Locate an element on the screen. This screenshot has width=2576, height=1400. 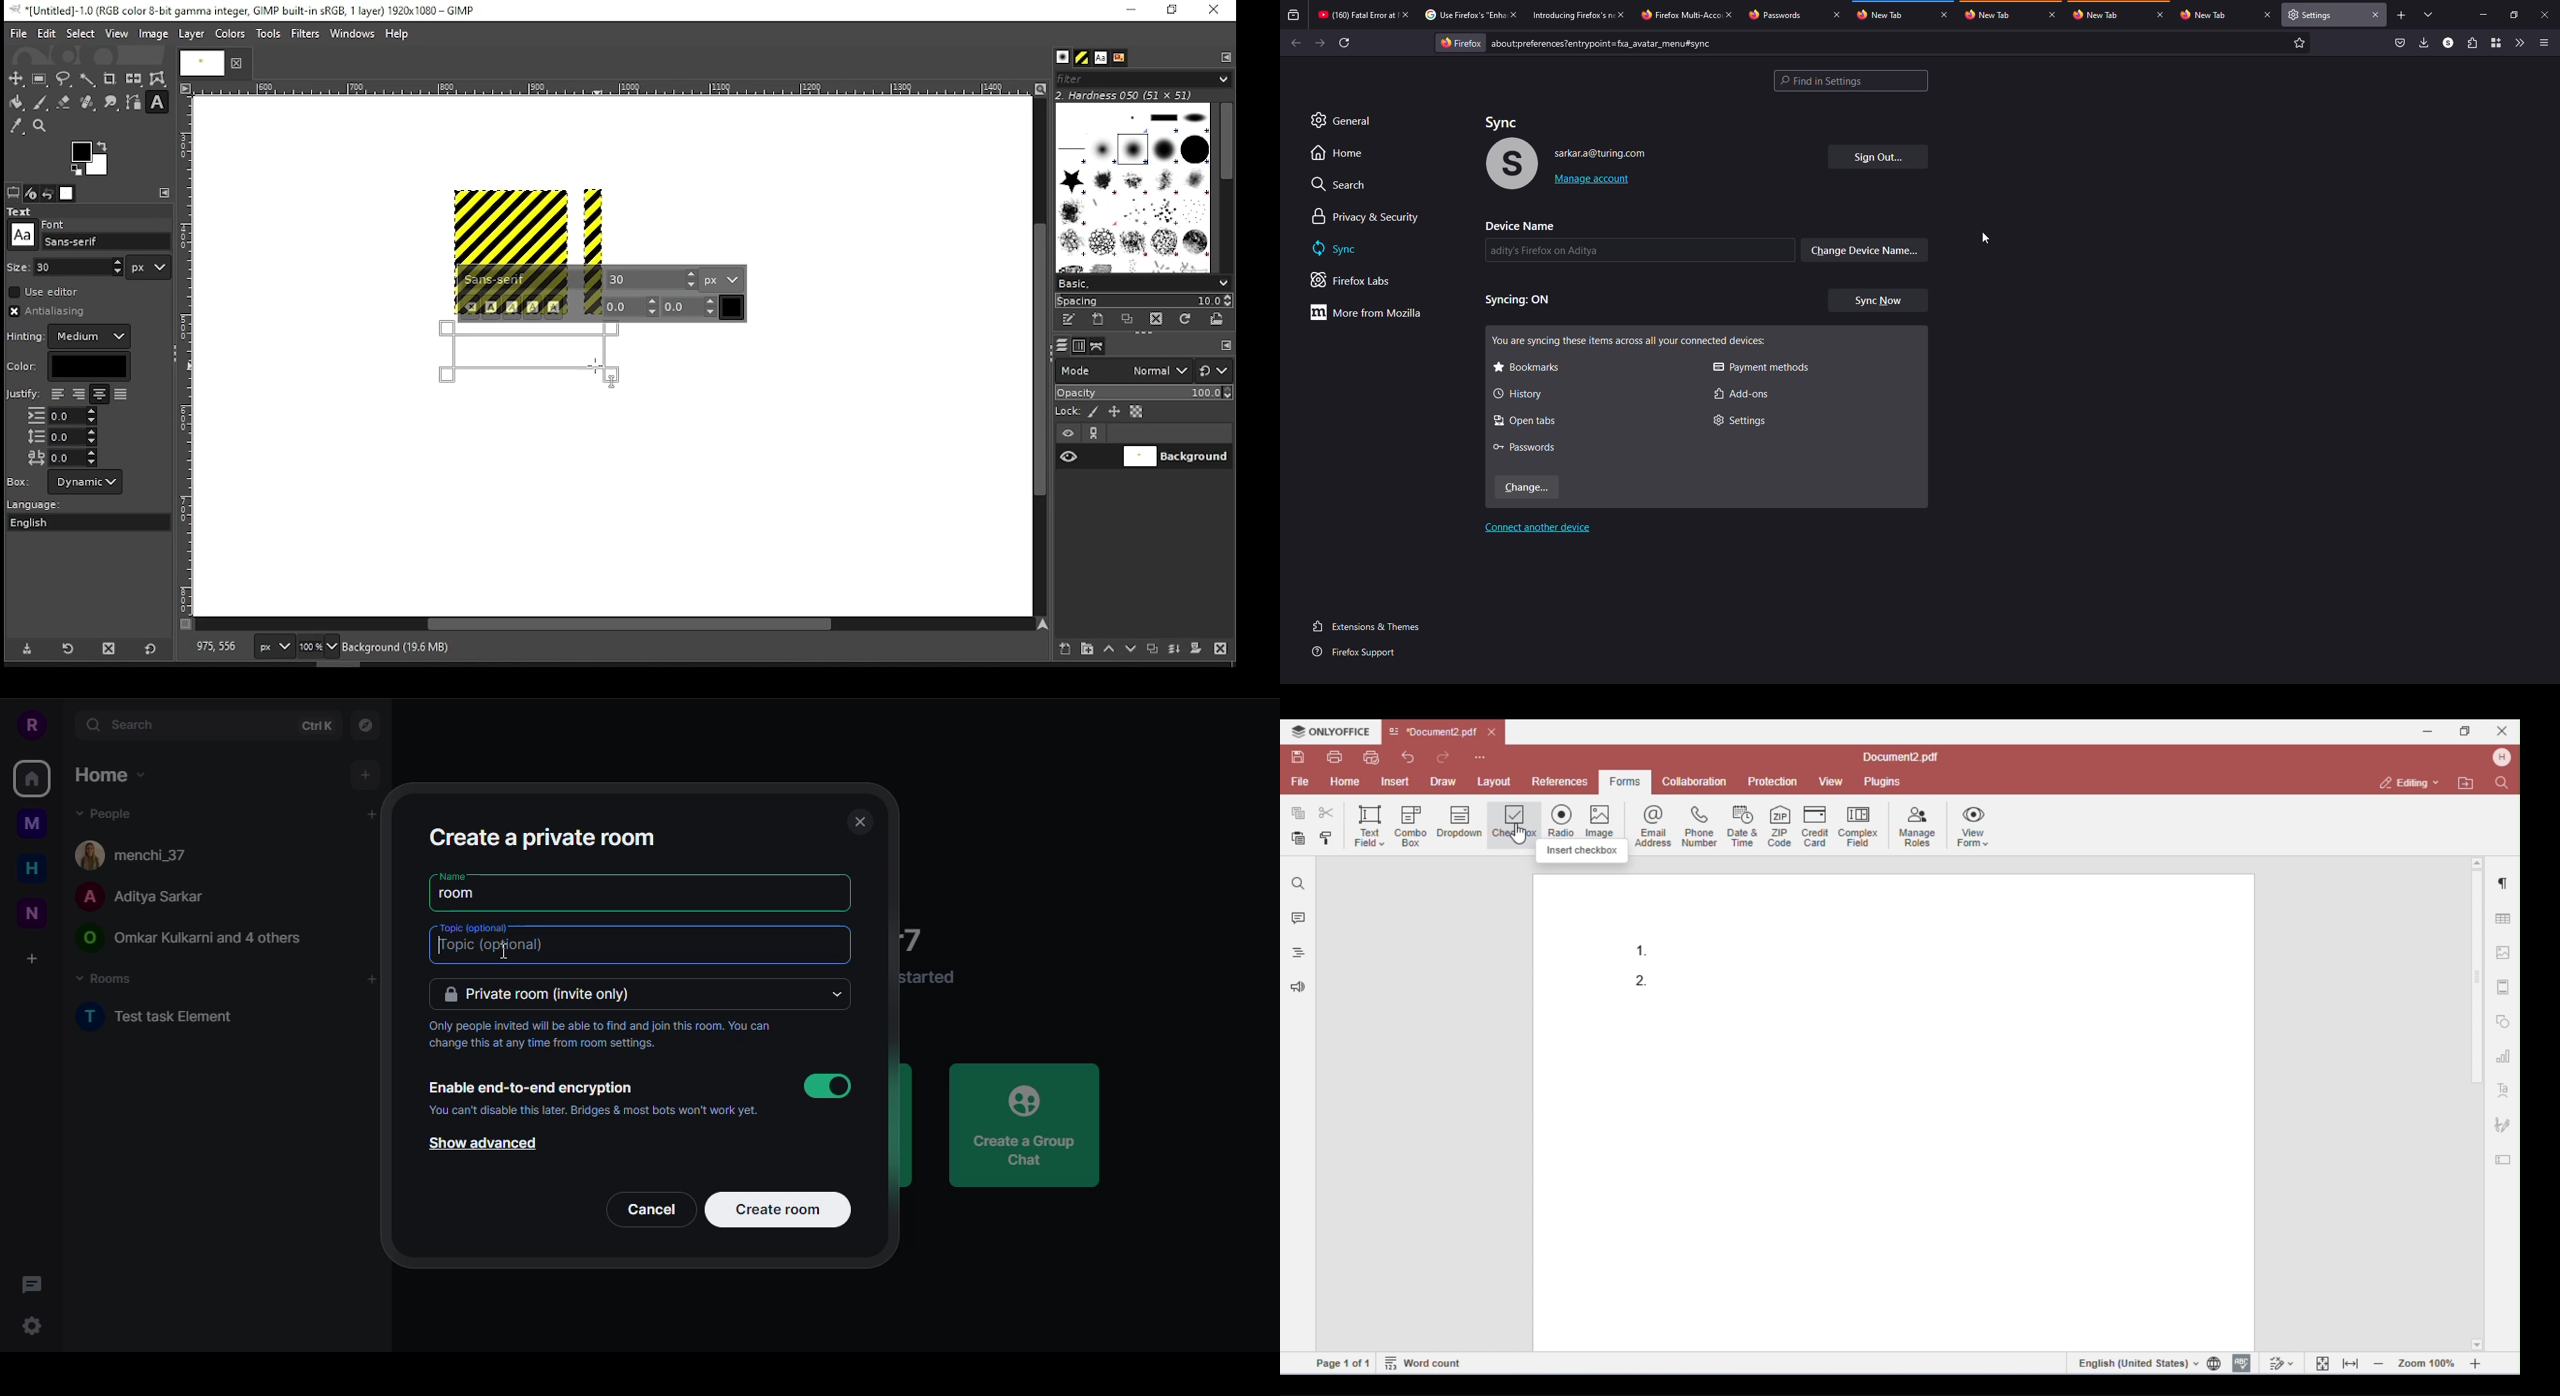
layer  is located at coordinates (1176, 457).